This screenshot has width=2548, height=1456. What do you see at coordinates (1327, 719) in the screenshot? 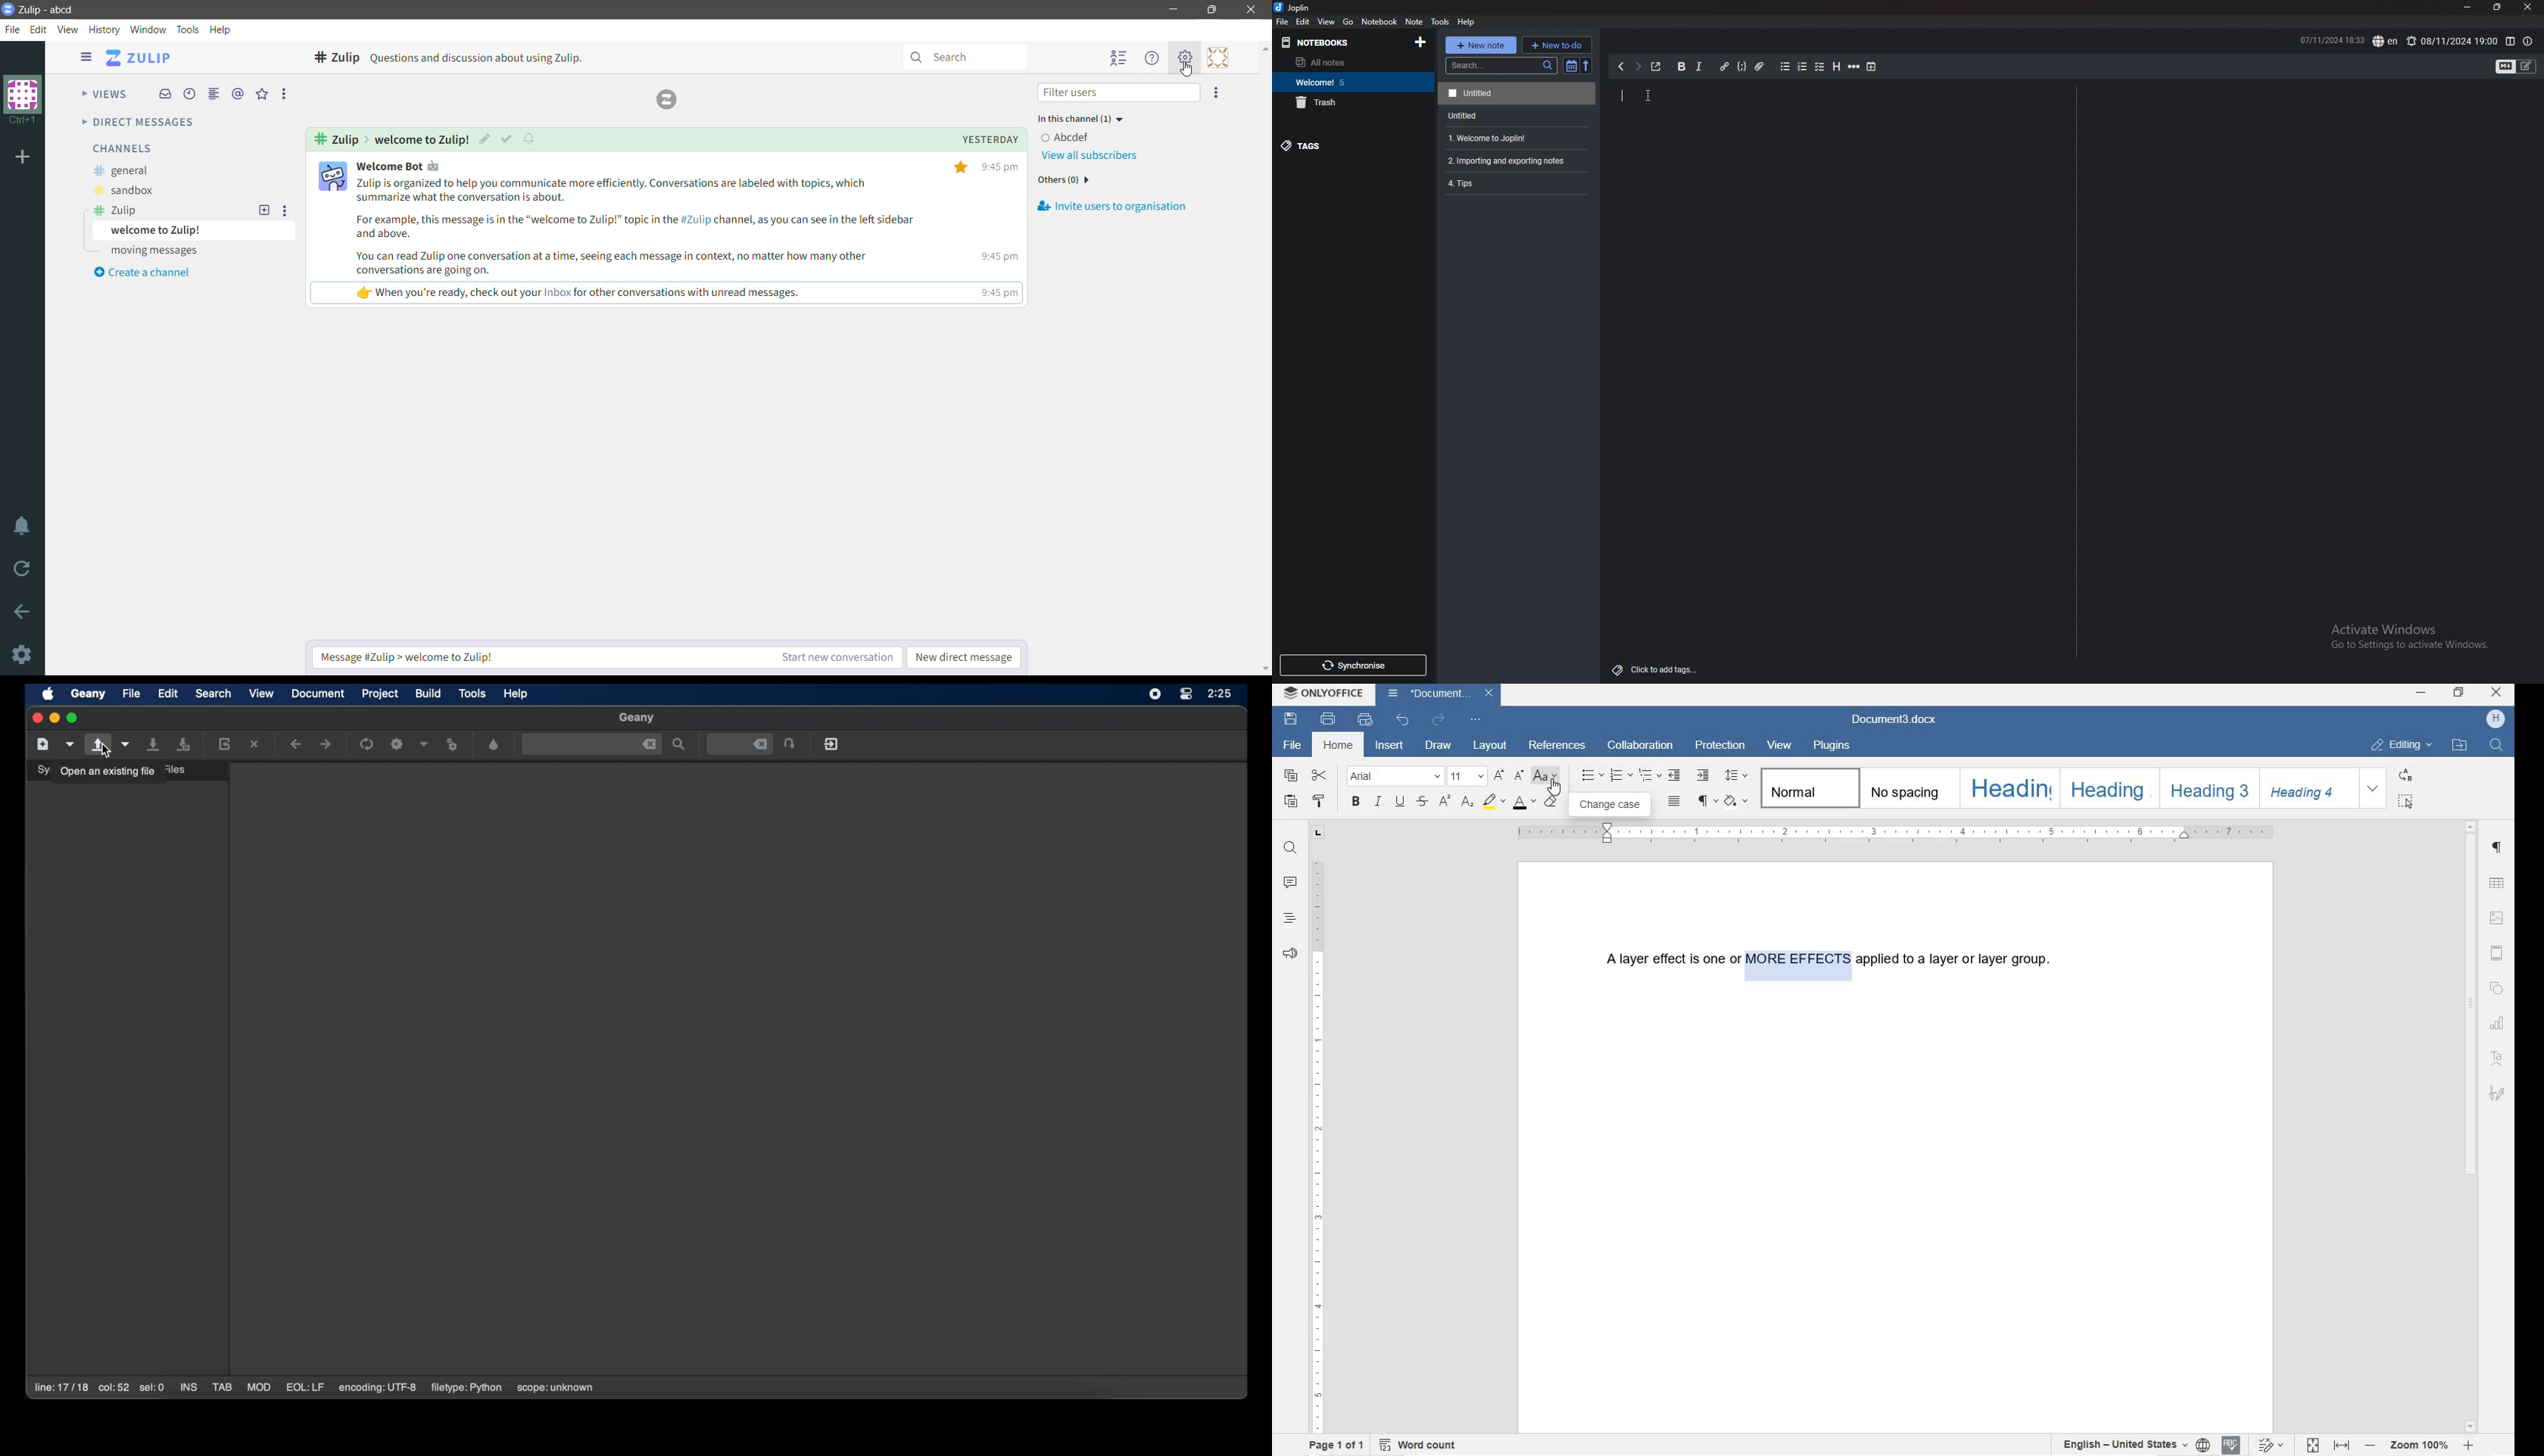
I see `PRINT` at bounding box center [1327, 719].